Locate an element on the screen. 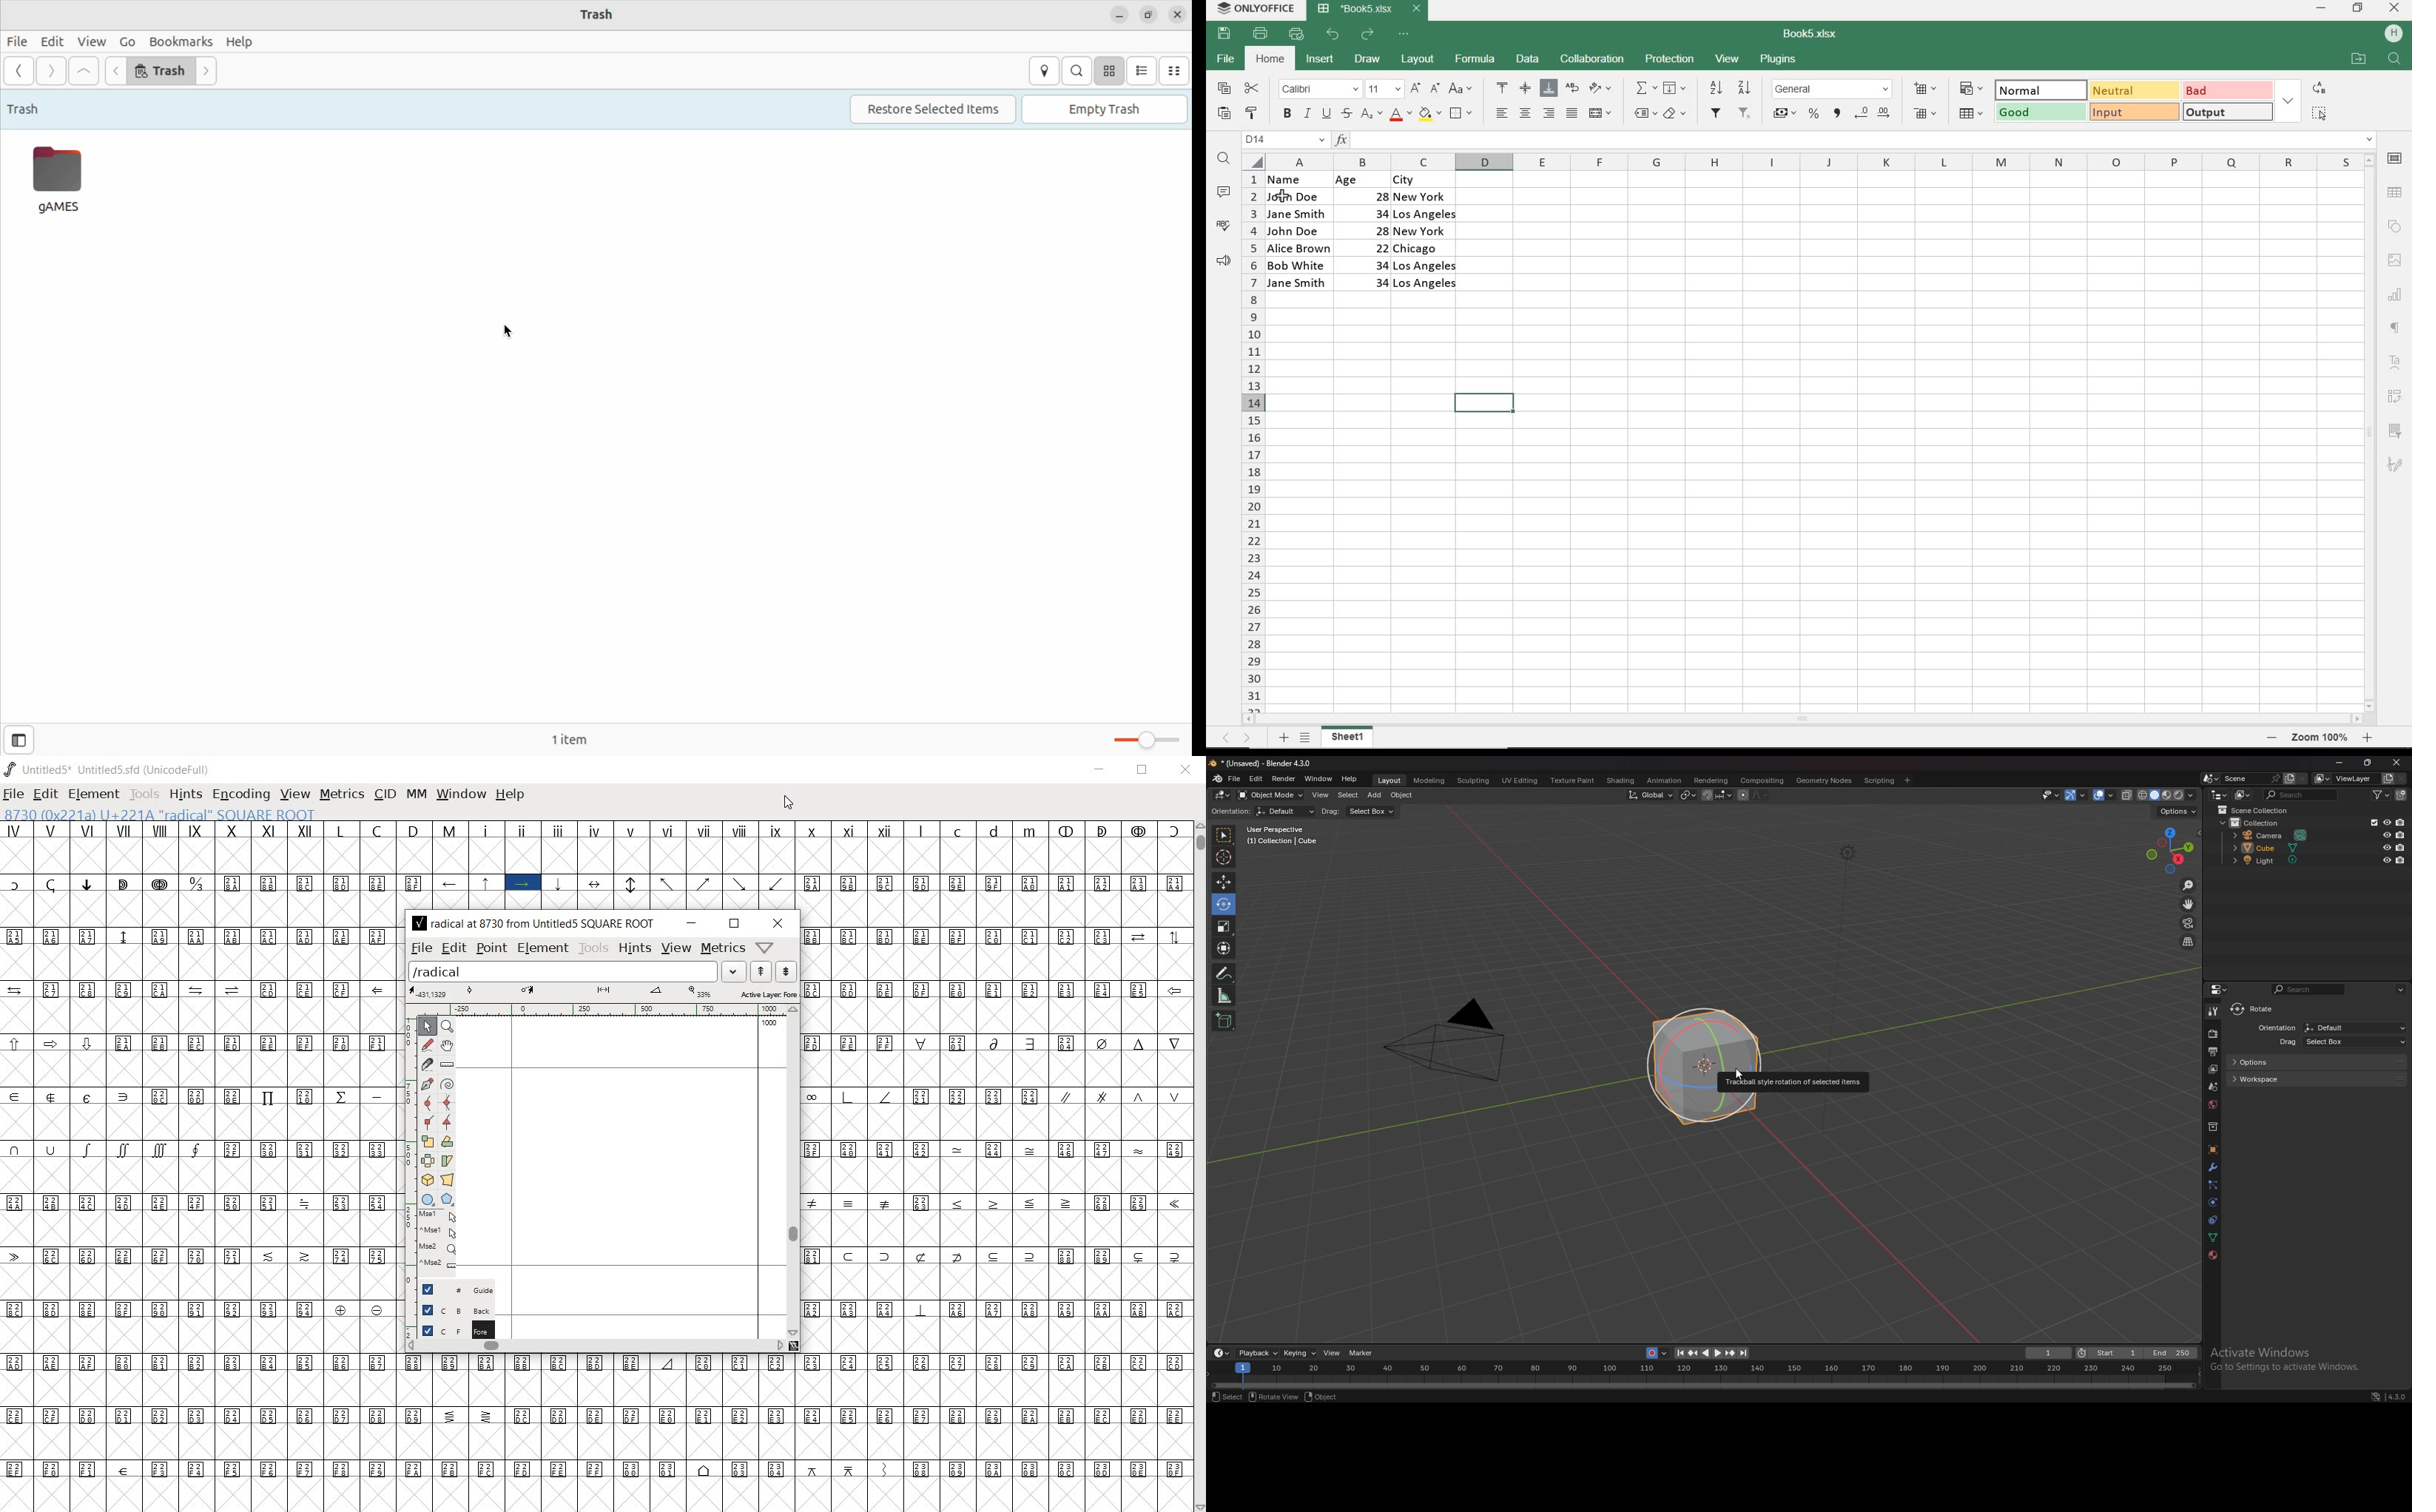 This screenshot has height=1512, width=2436. SPELL CHECKING is located at coordinates (1223, 226).